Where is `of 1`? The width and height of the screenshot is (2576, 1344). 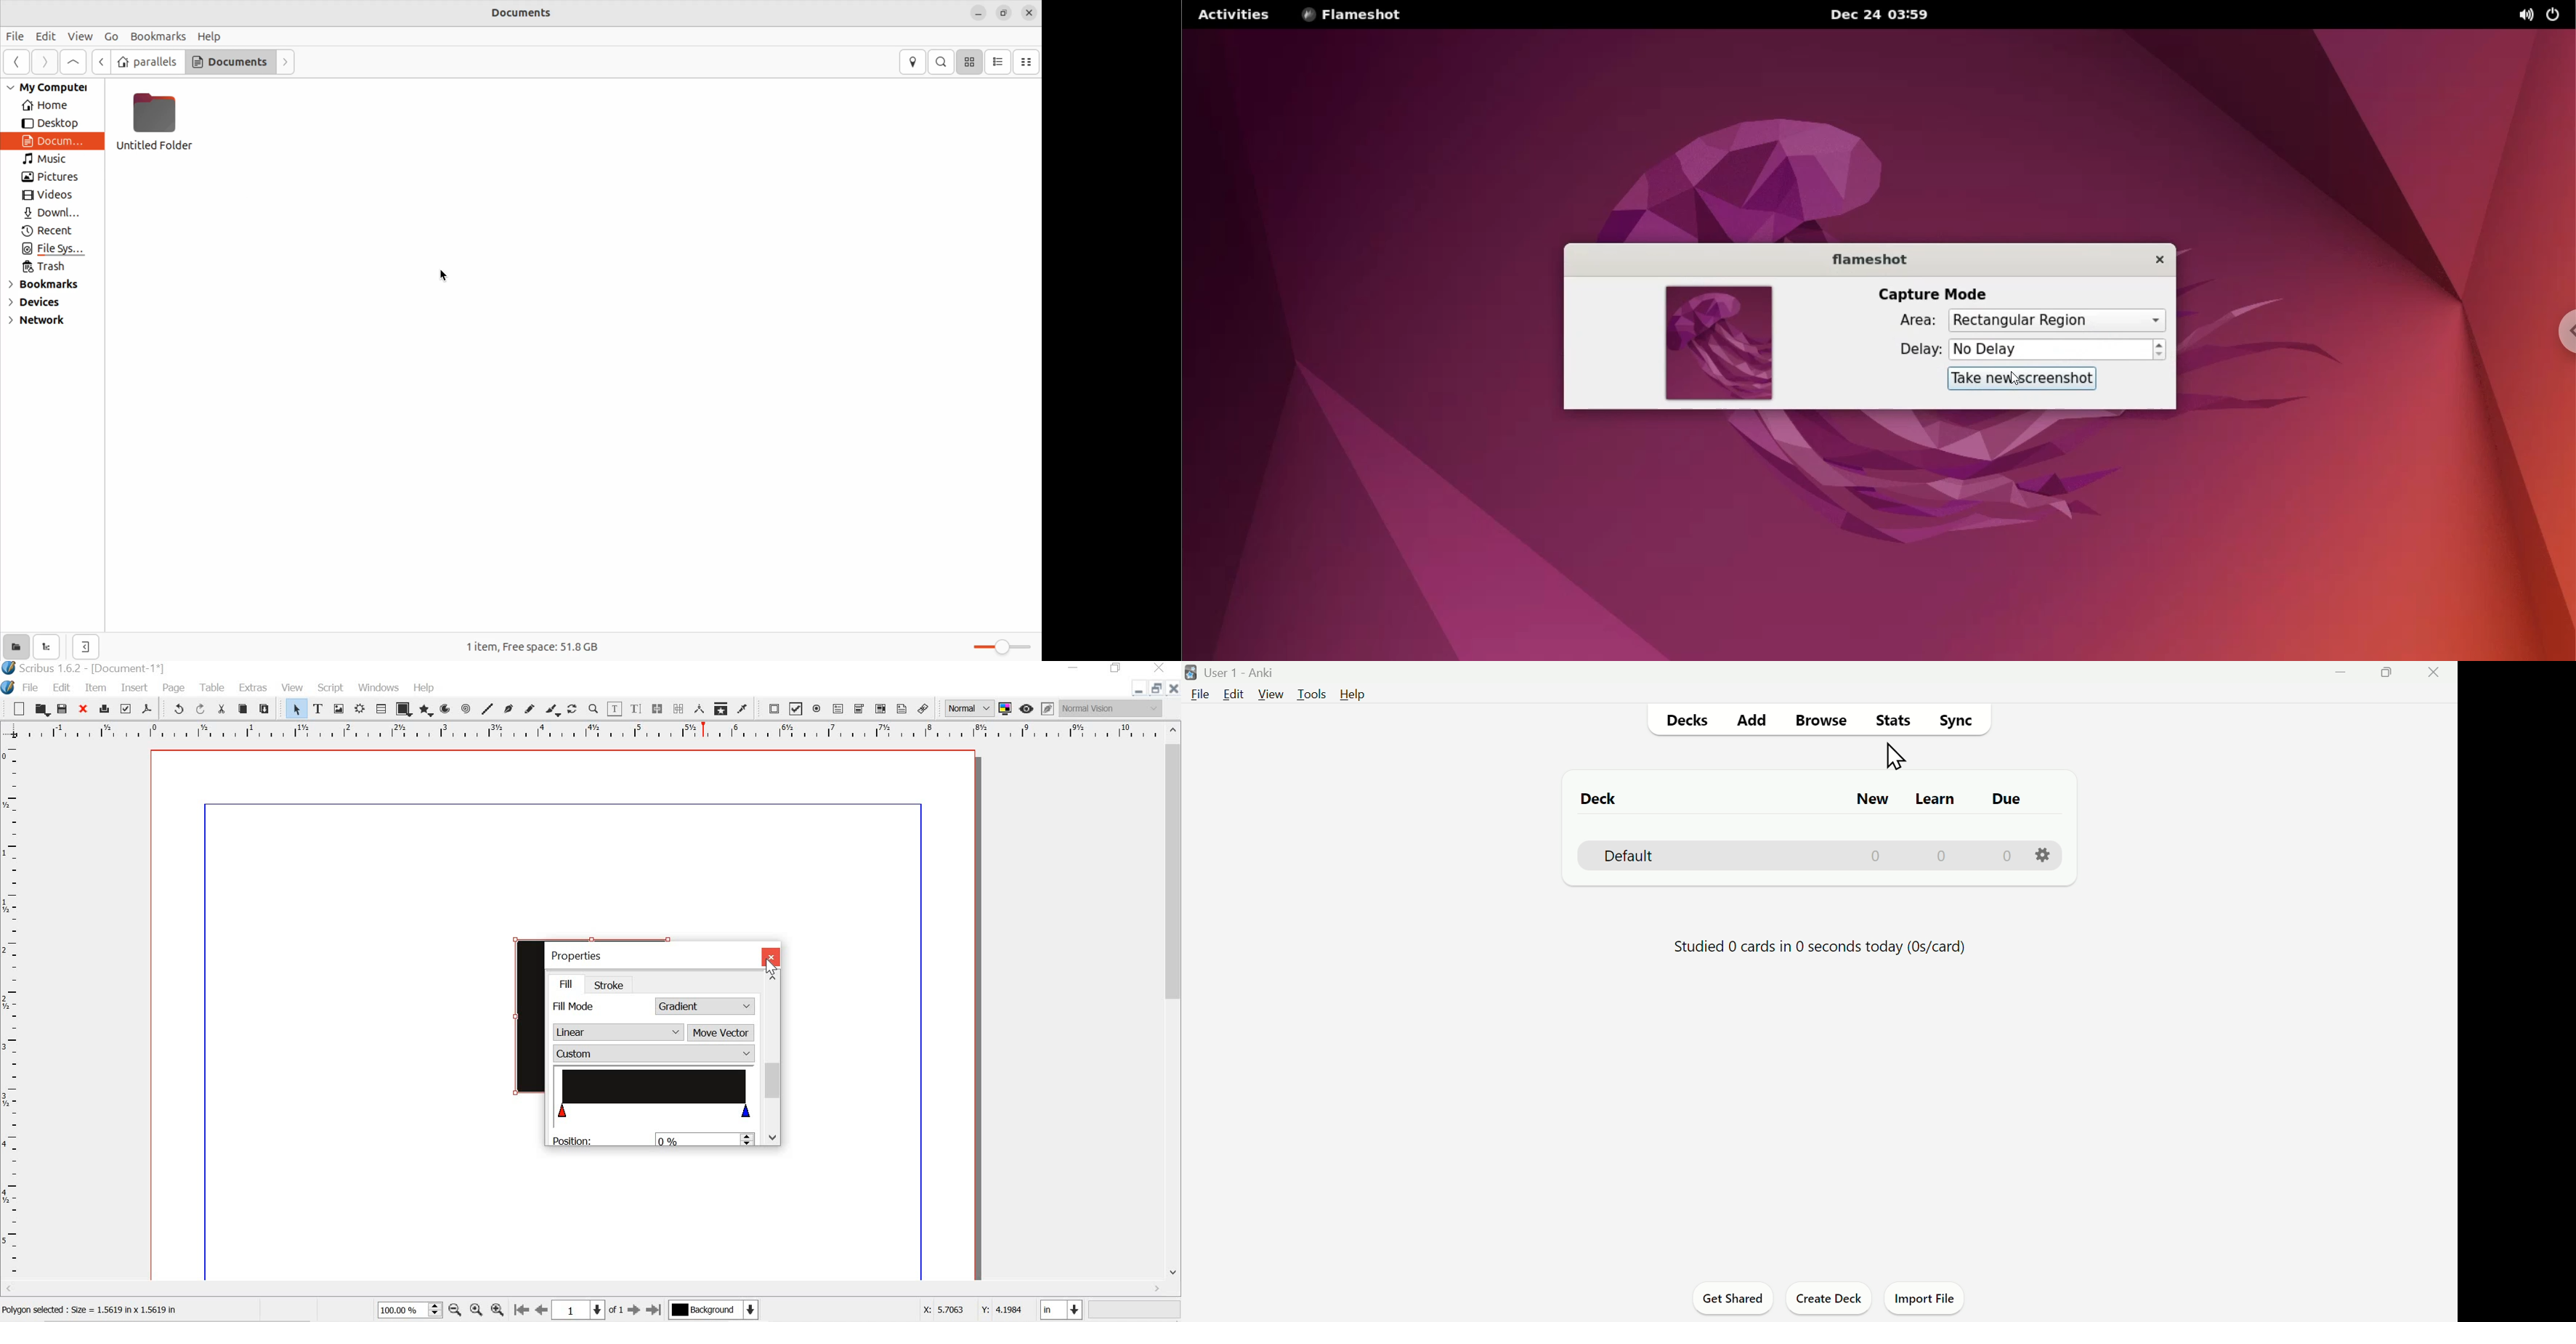
of 1 is located at coordinates (616, 1311).